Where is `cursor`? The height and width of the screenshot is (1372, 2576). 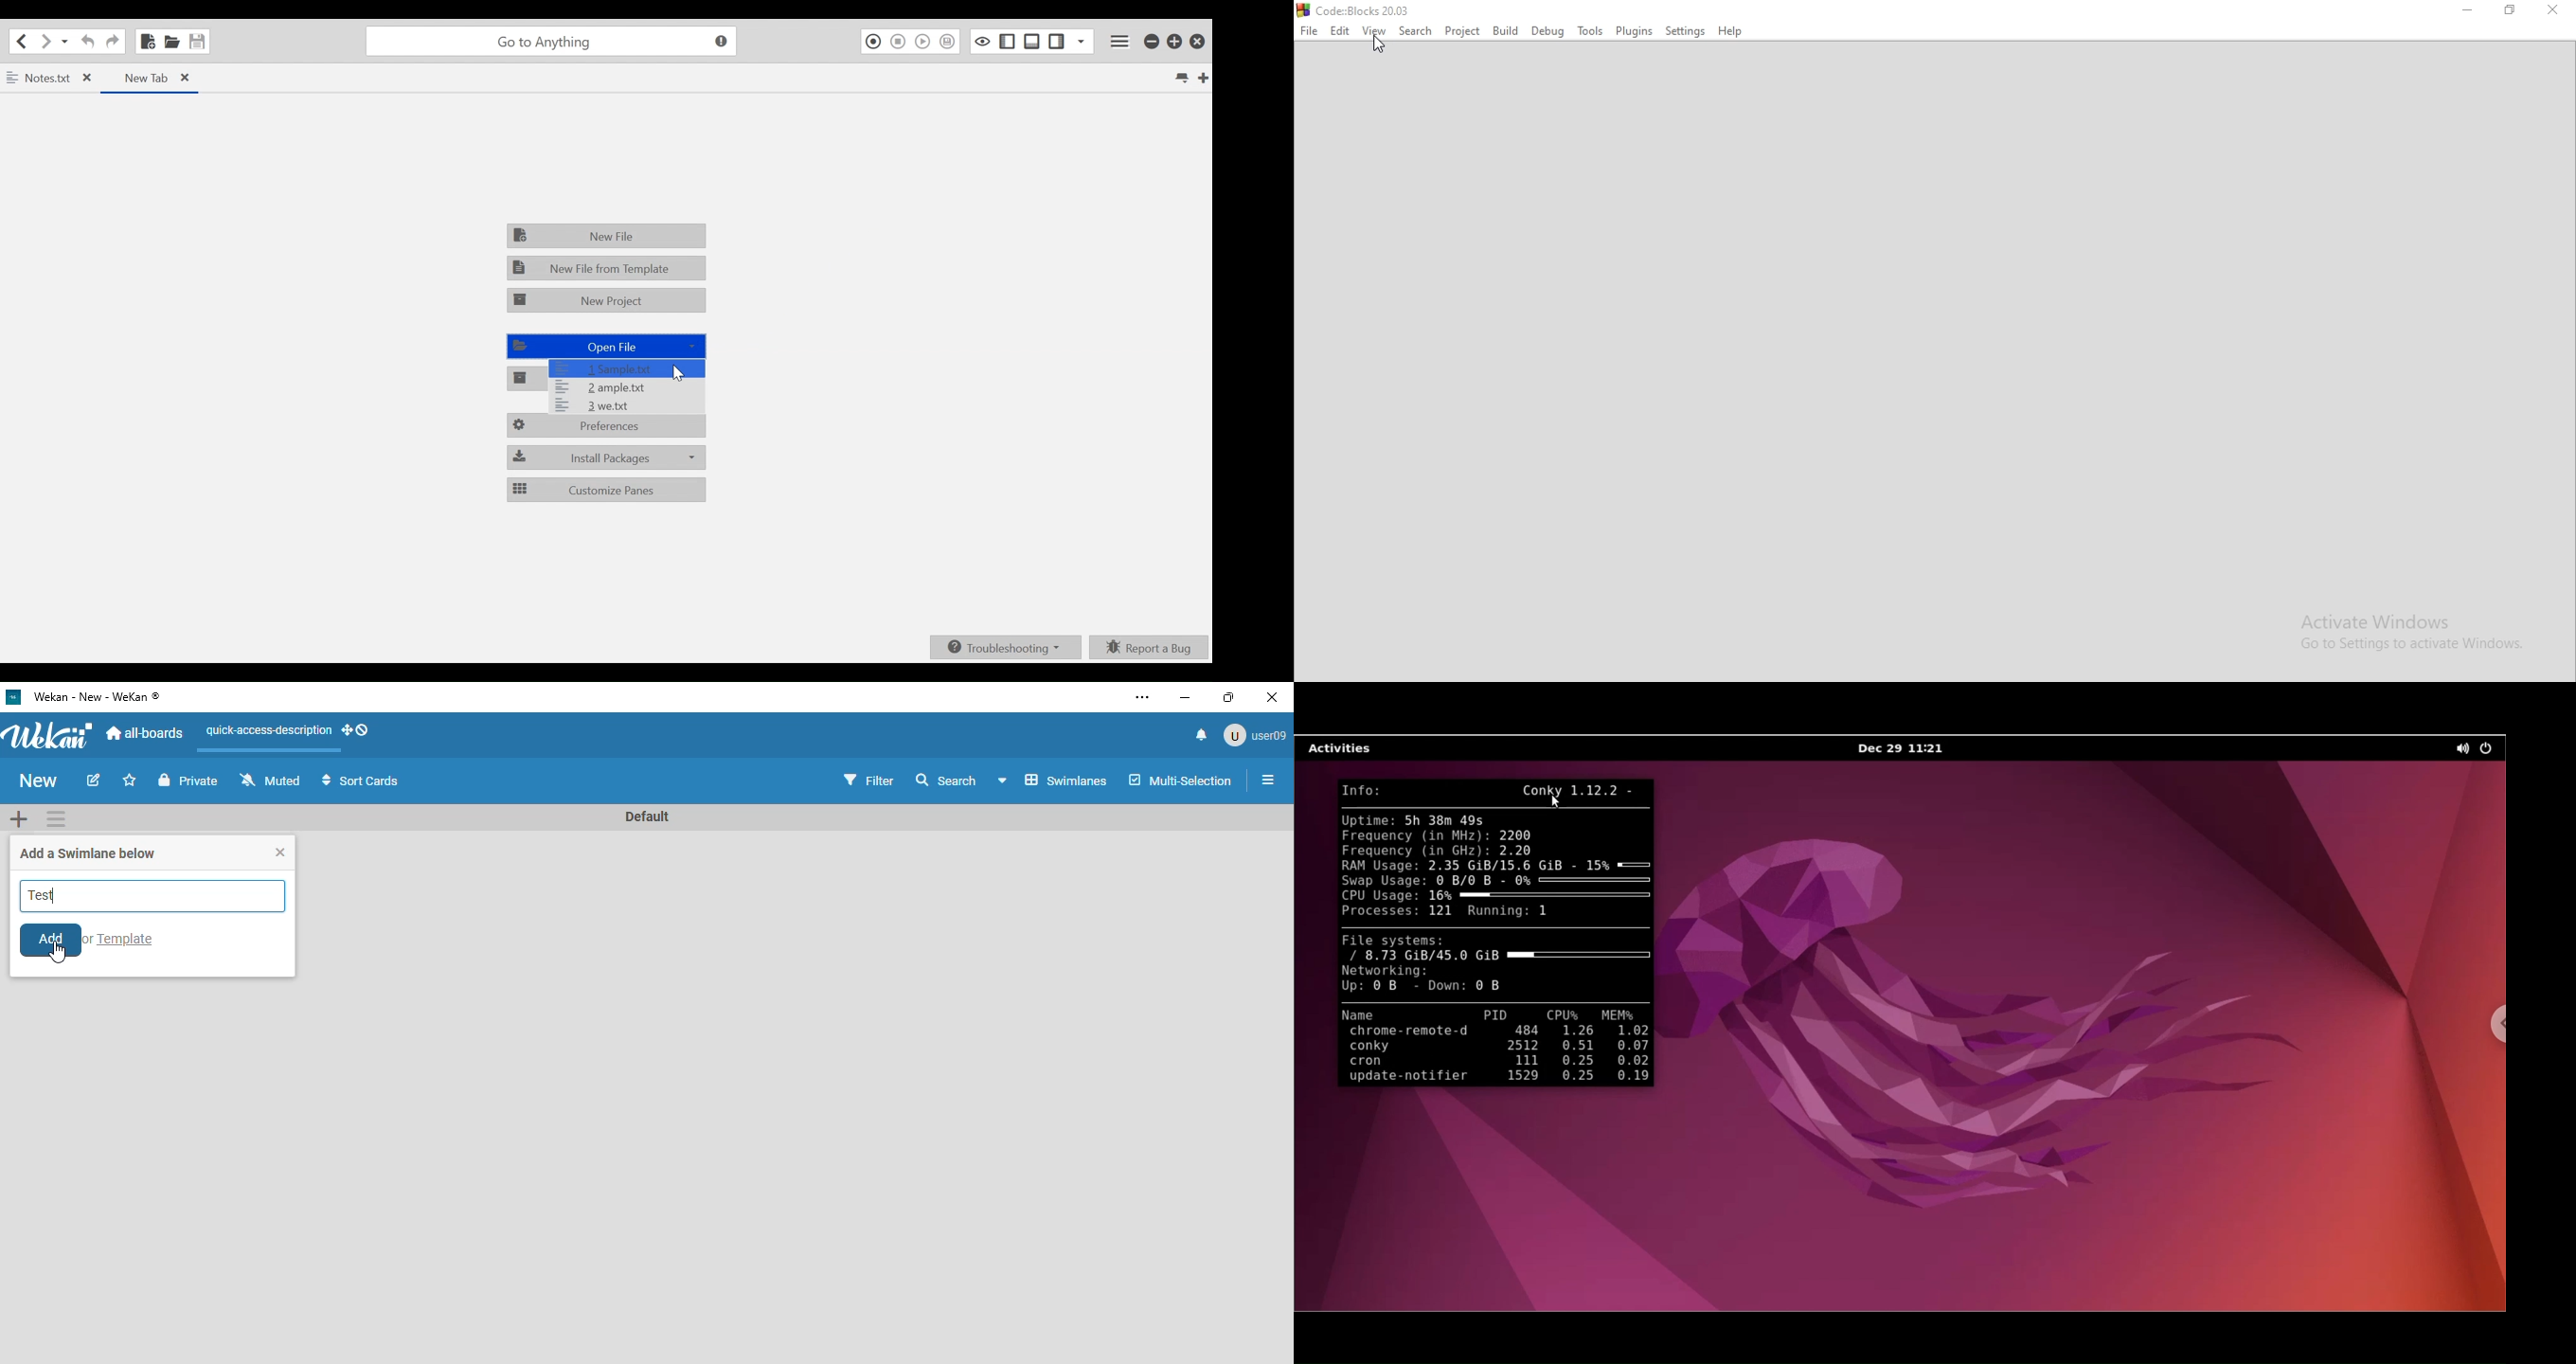
cursor is located at coordinates (57, 952).